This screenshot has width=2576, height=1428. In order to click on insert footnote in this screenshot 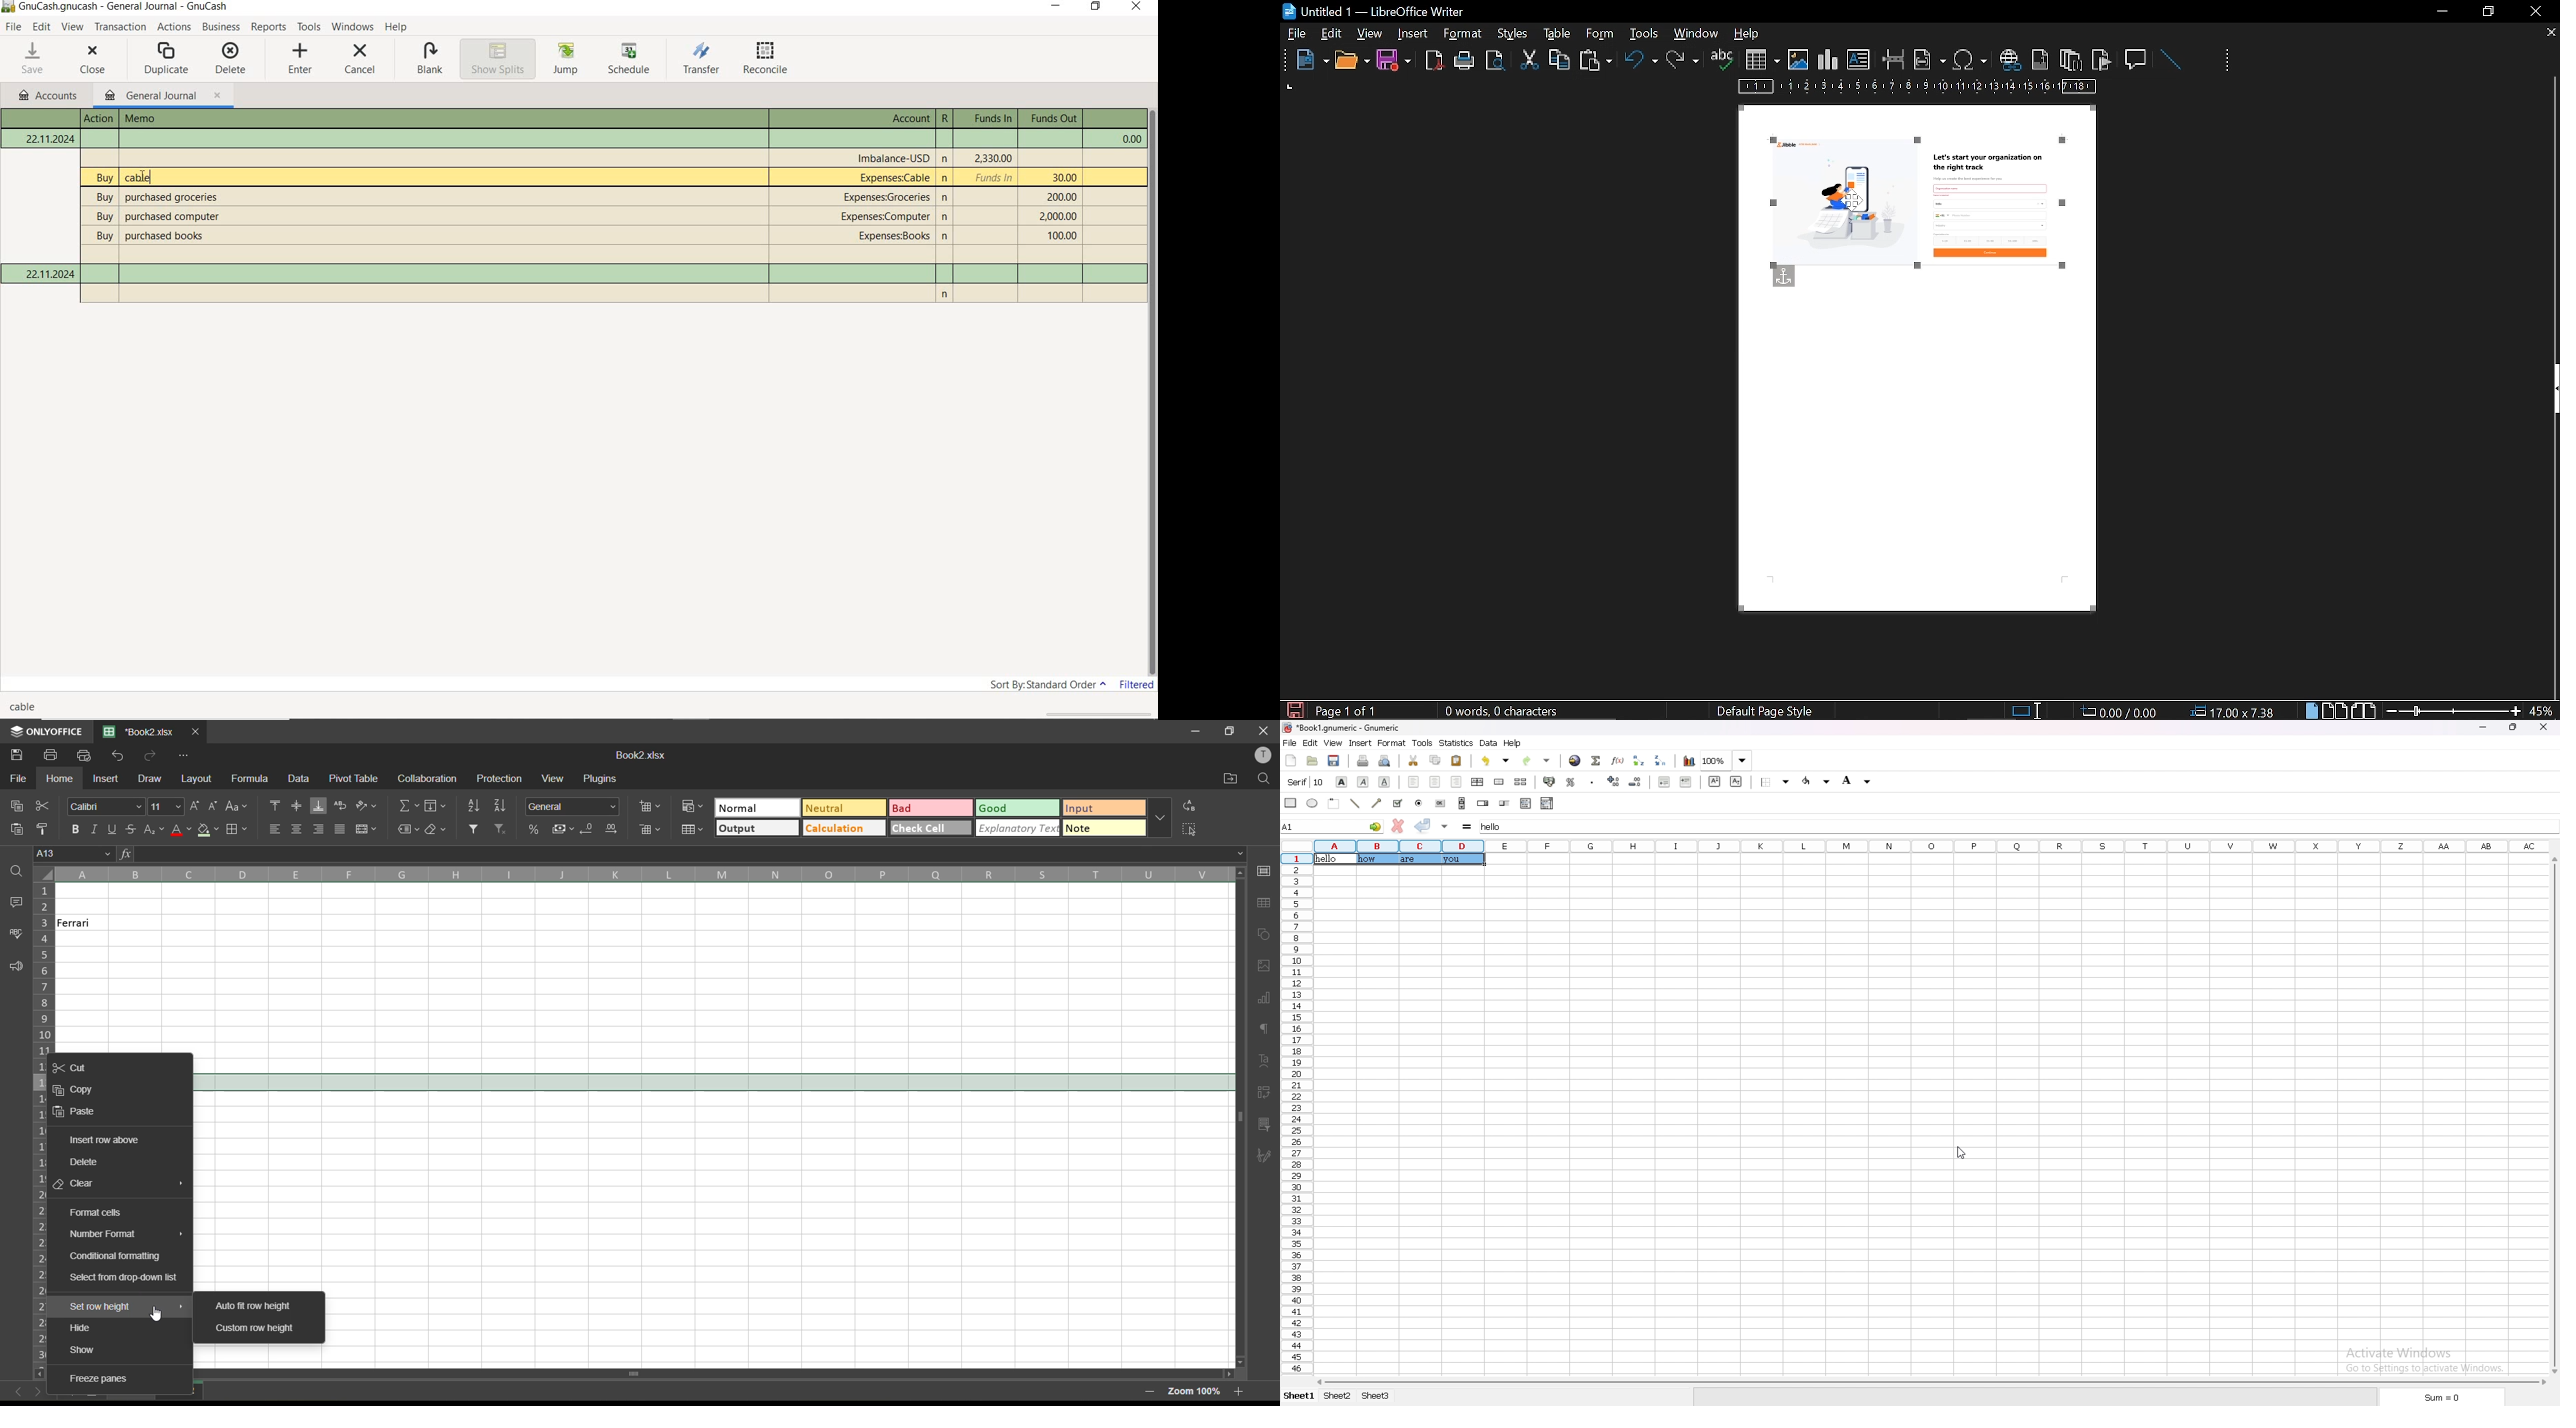, I will do `click(2038, 59)`.